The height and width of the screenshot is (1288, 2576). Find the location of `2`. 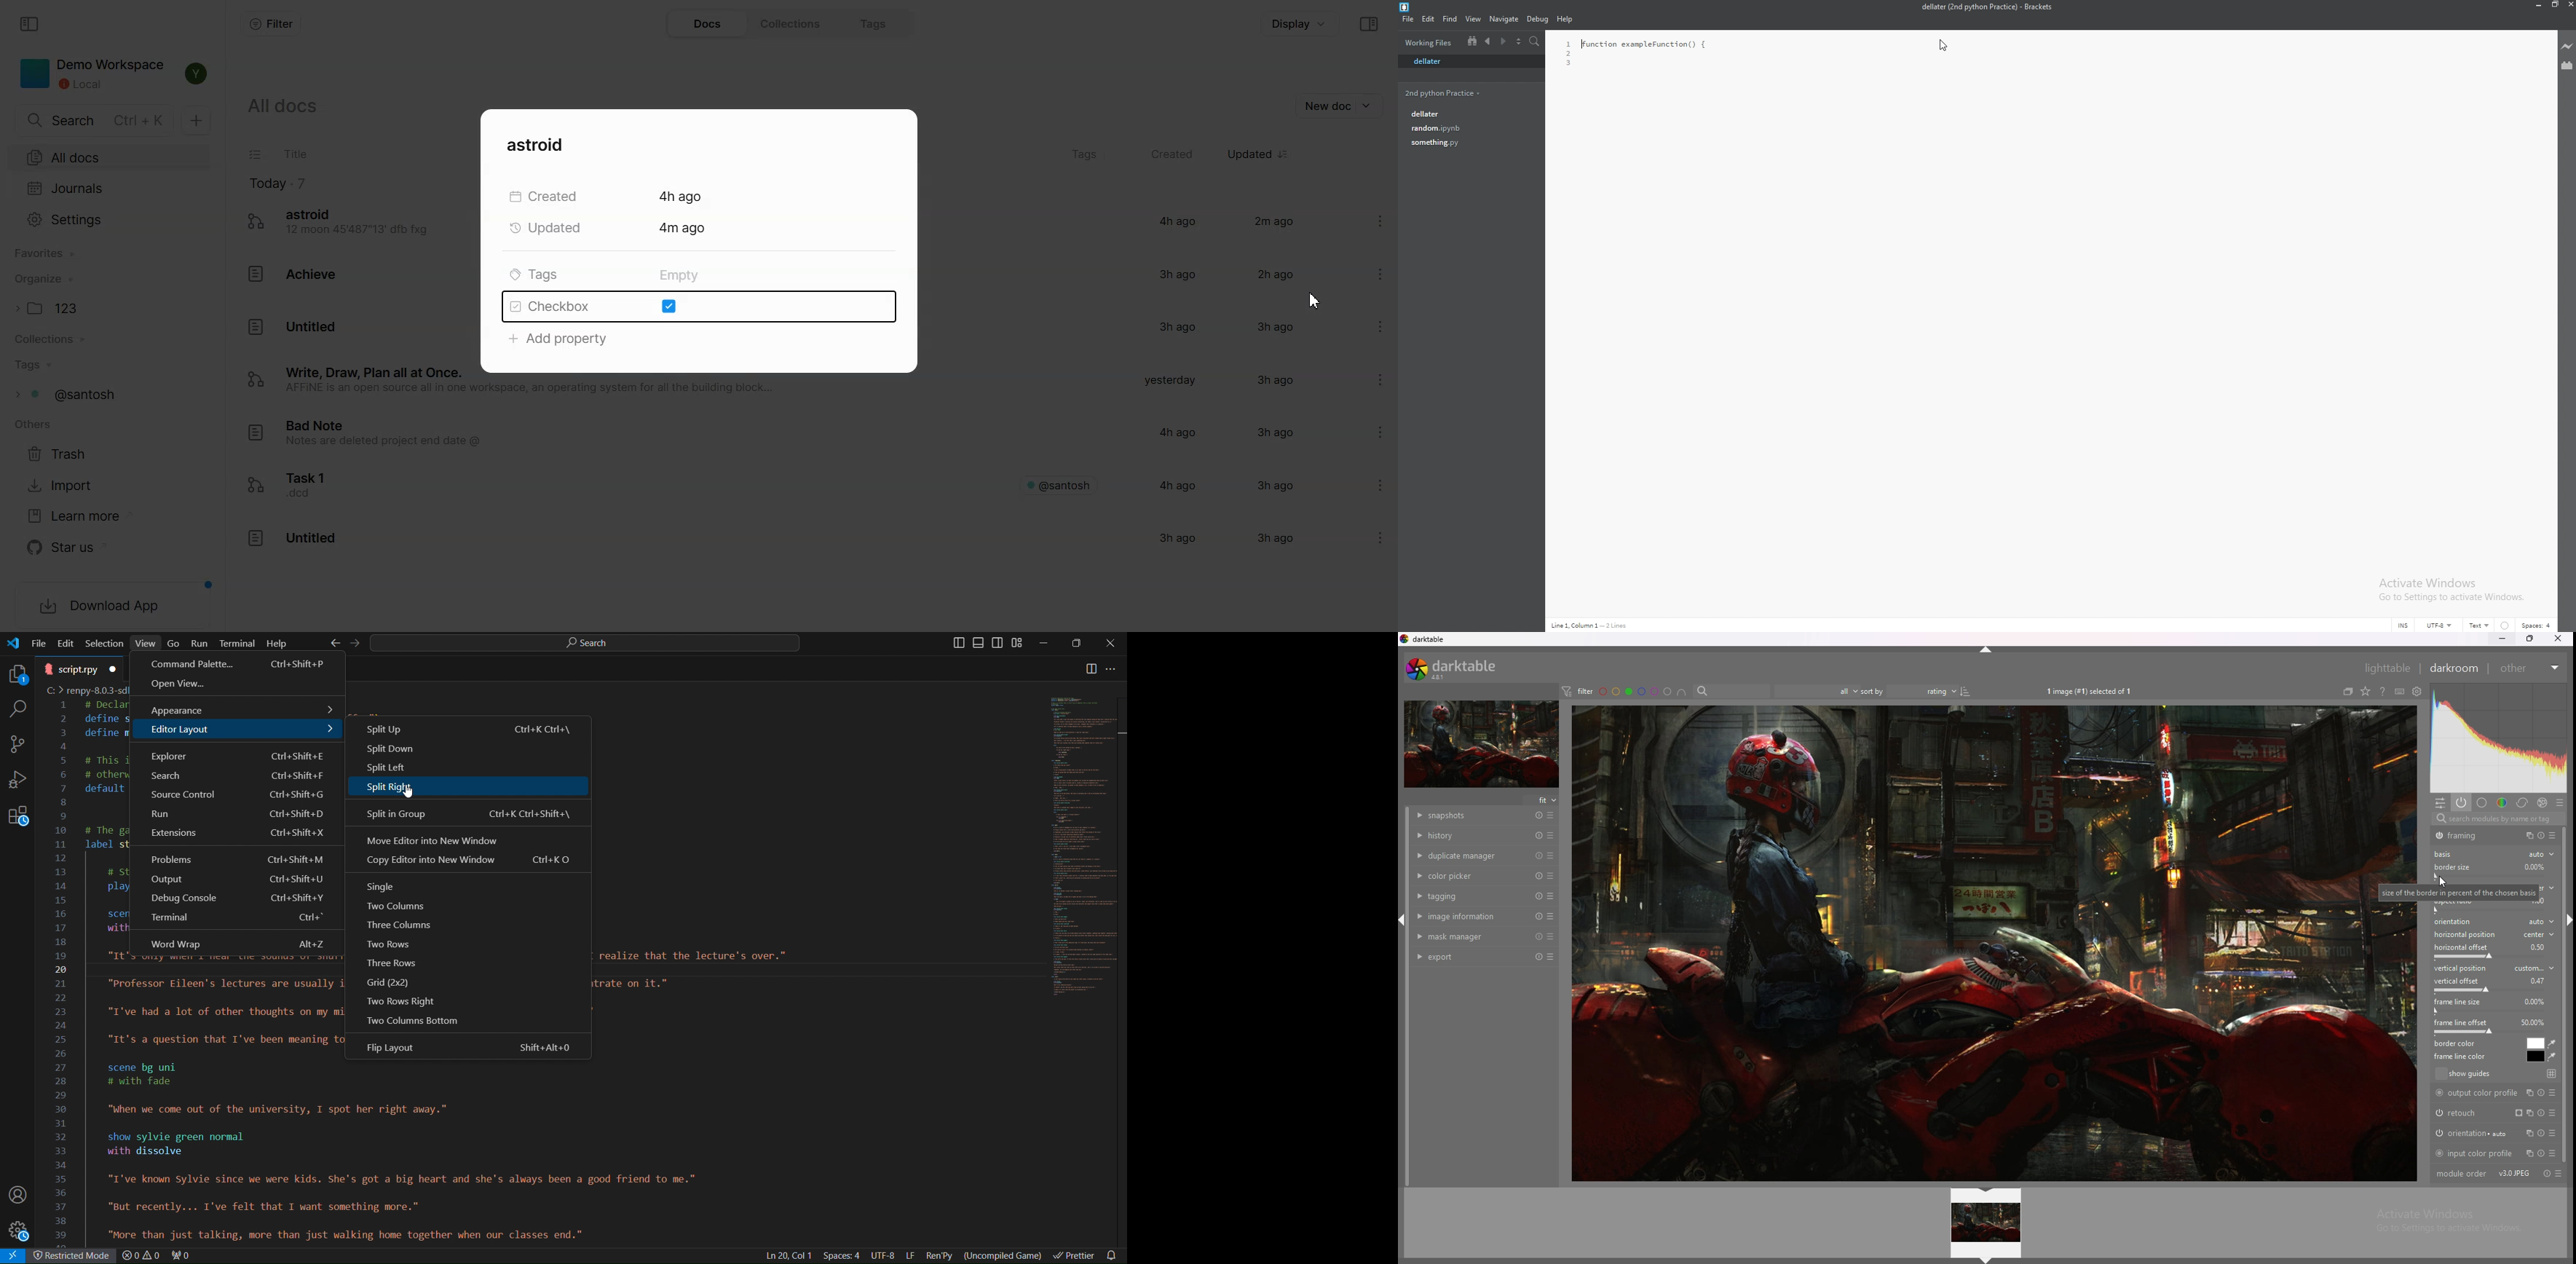

2 is located at coordinates (1569, 54).